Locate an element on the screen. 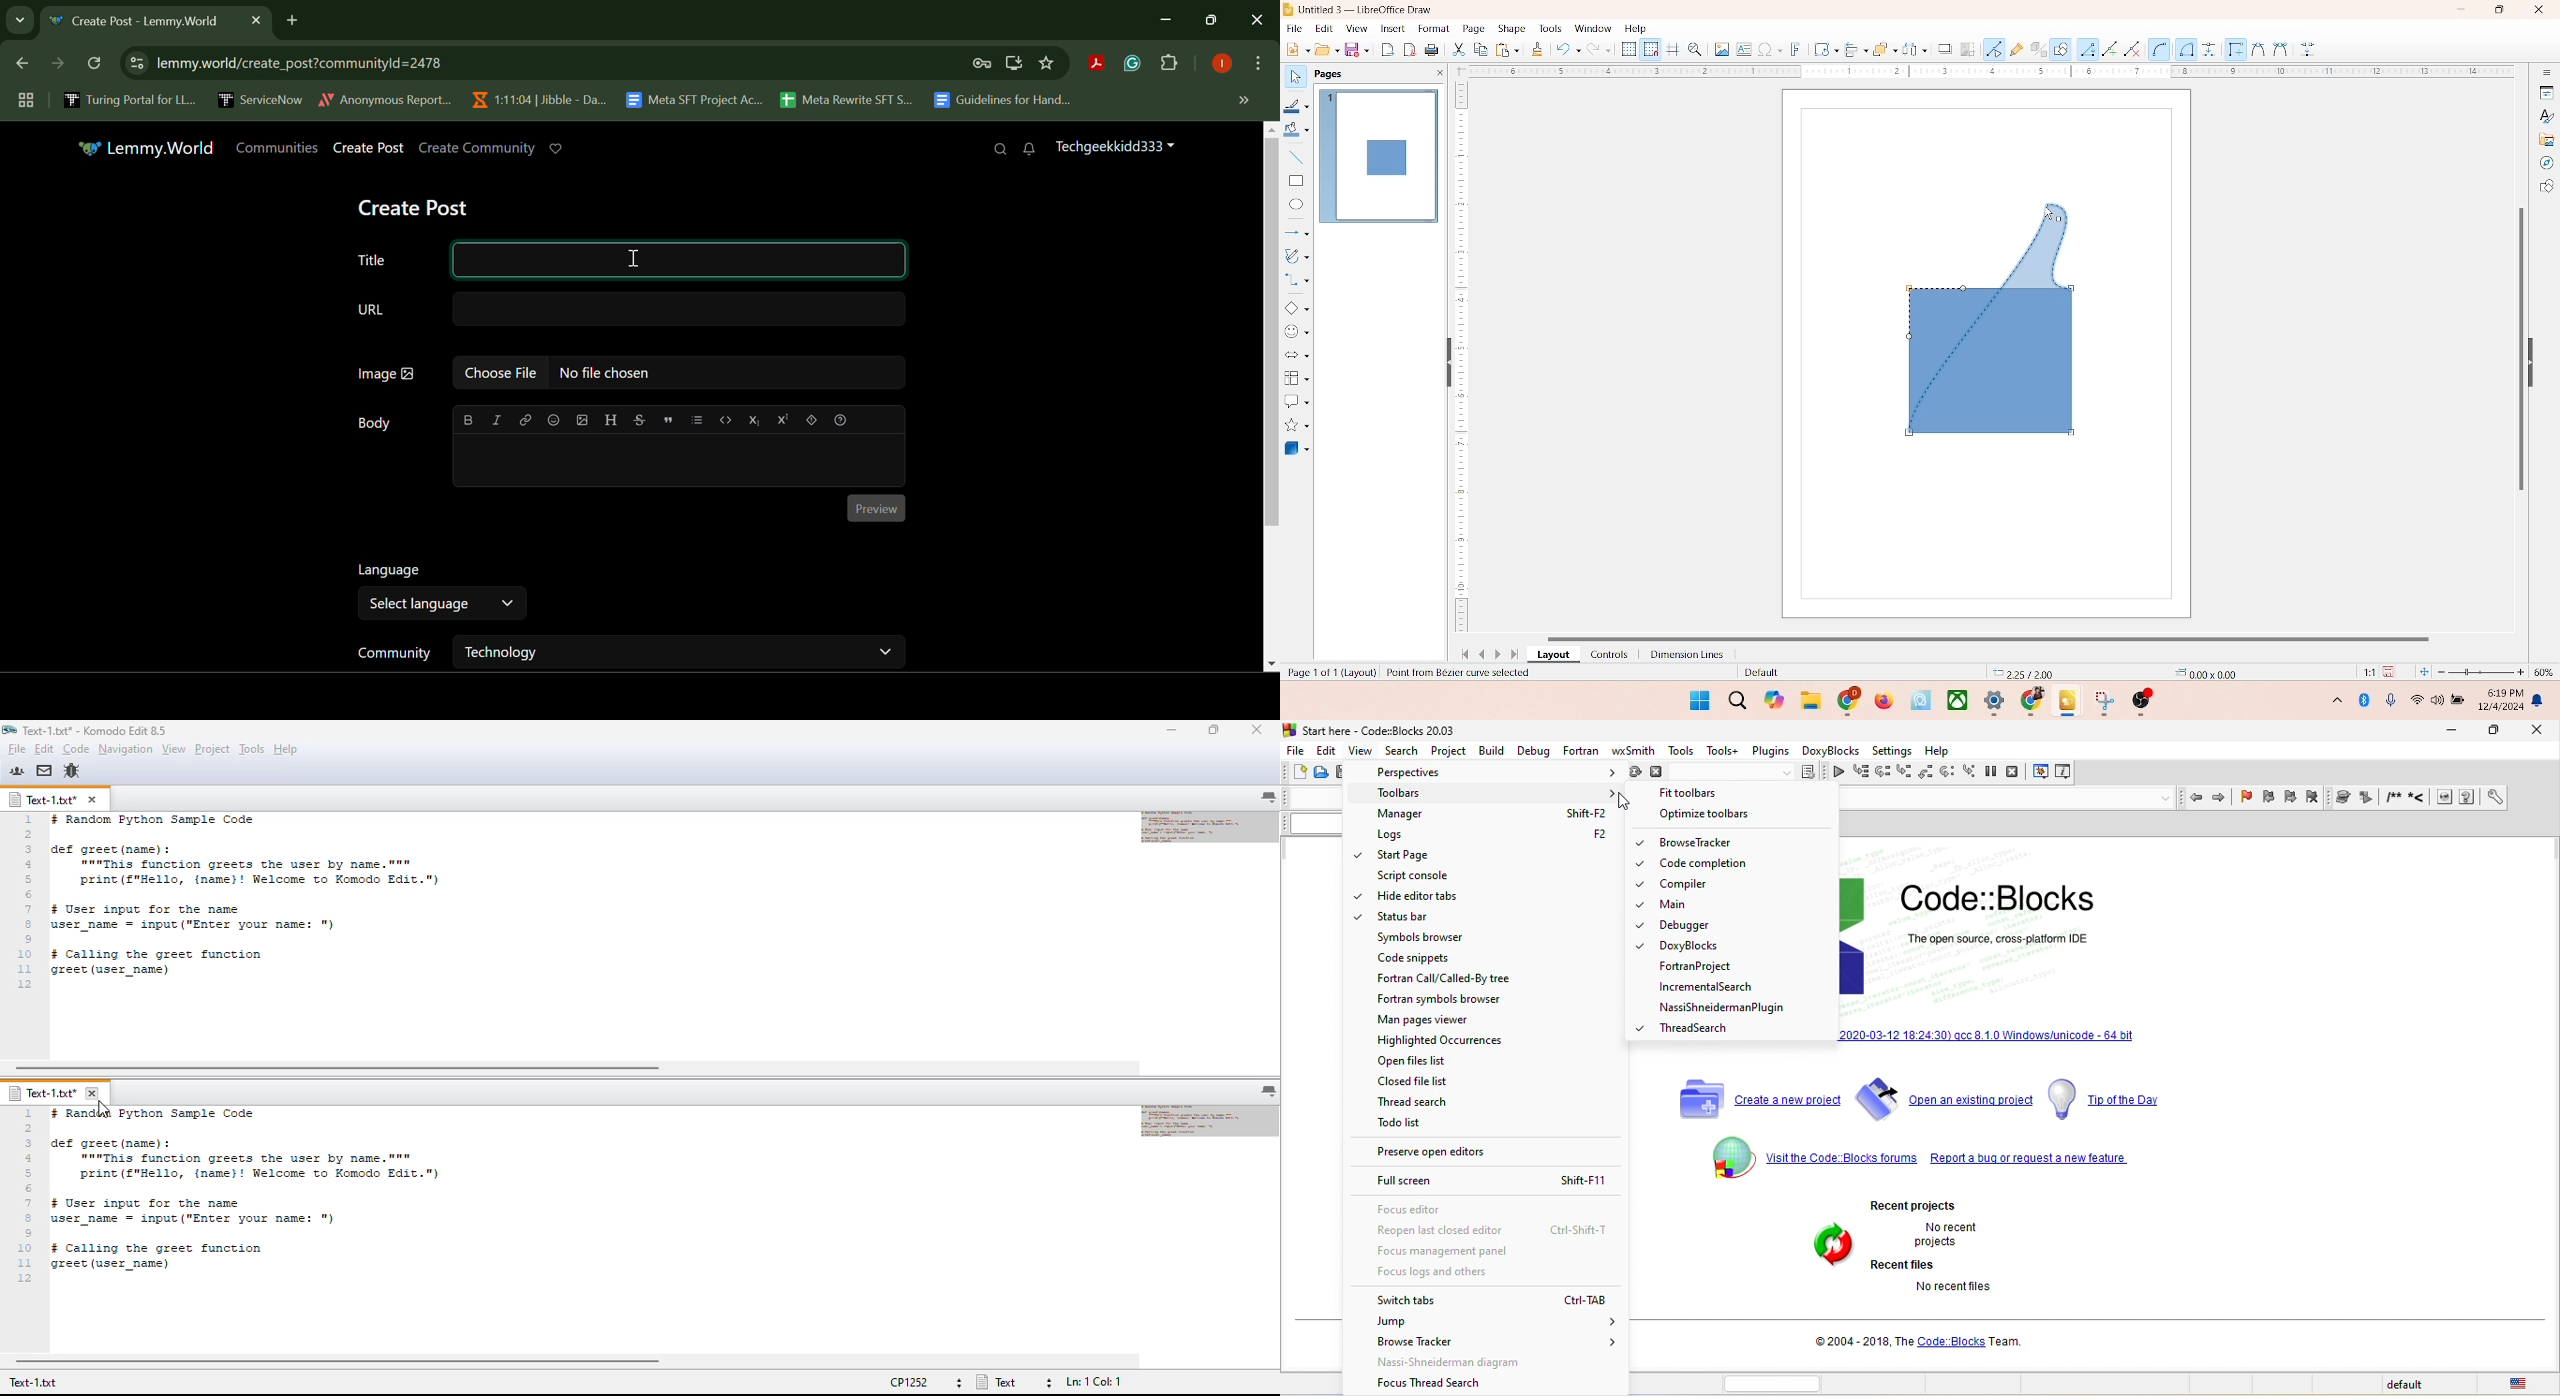  windows is located at coordinates (1697, 700).